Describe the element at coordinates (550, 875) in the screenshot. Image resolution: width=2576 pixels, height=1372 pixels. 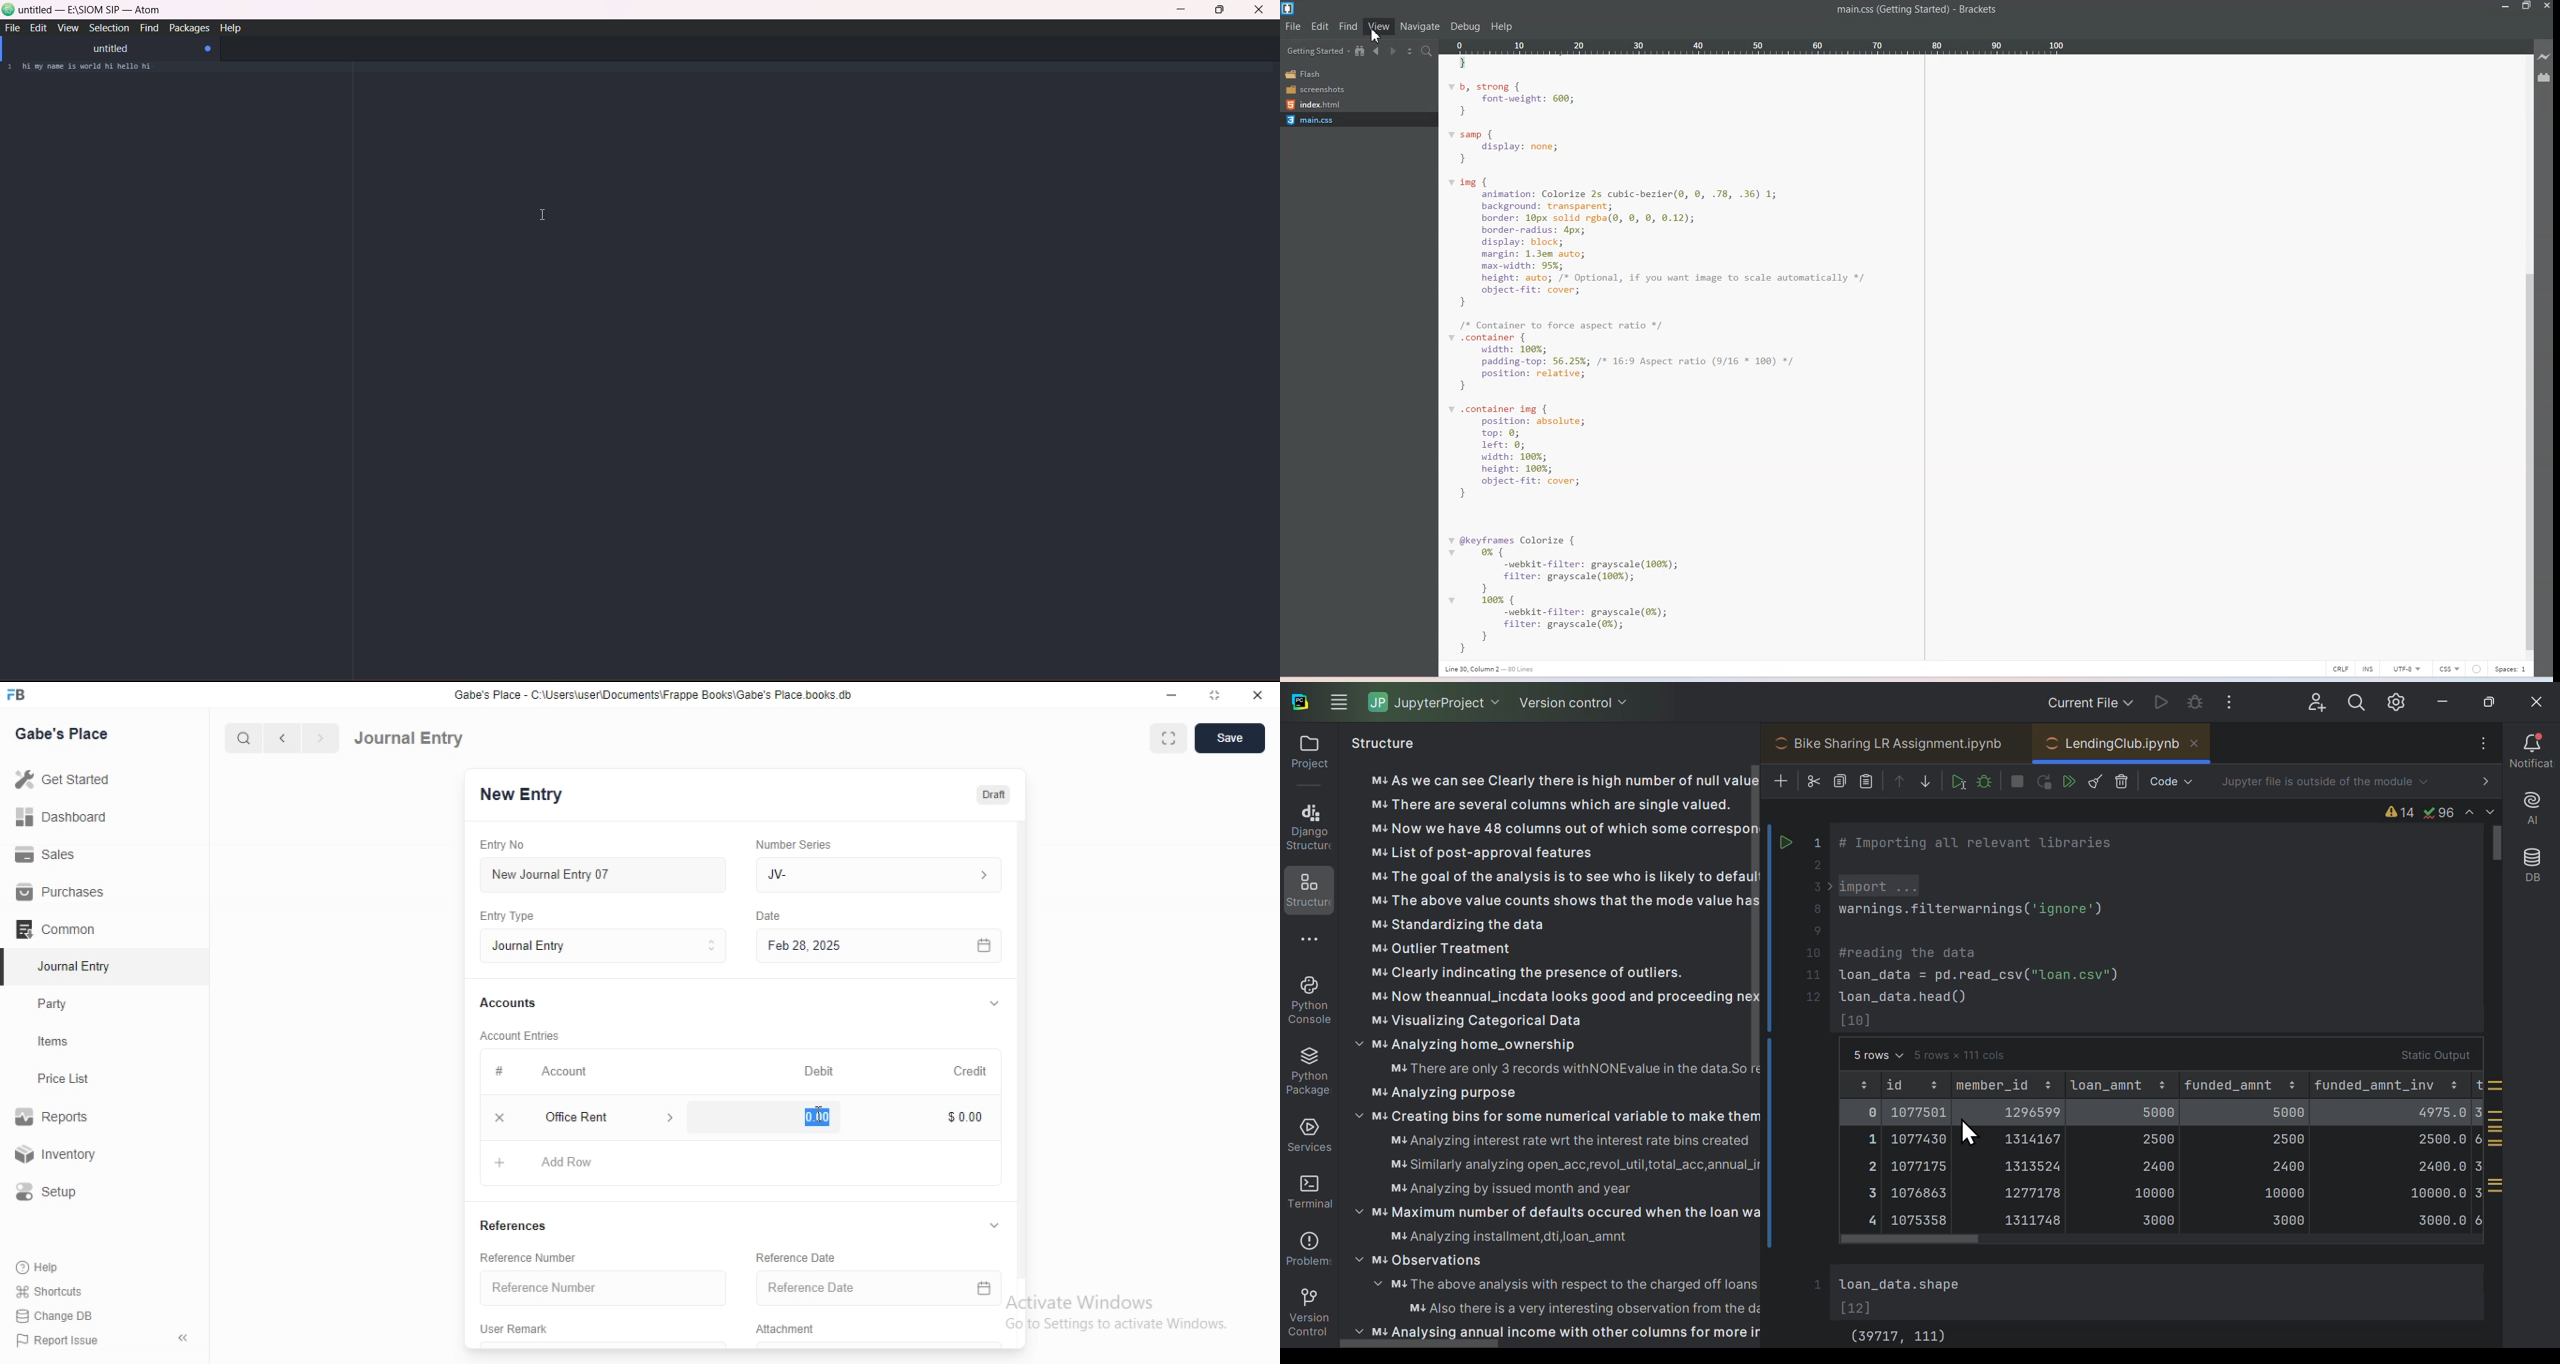
I see `New Journal Entry 07` at that location.